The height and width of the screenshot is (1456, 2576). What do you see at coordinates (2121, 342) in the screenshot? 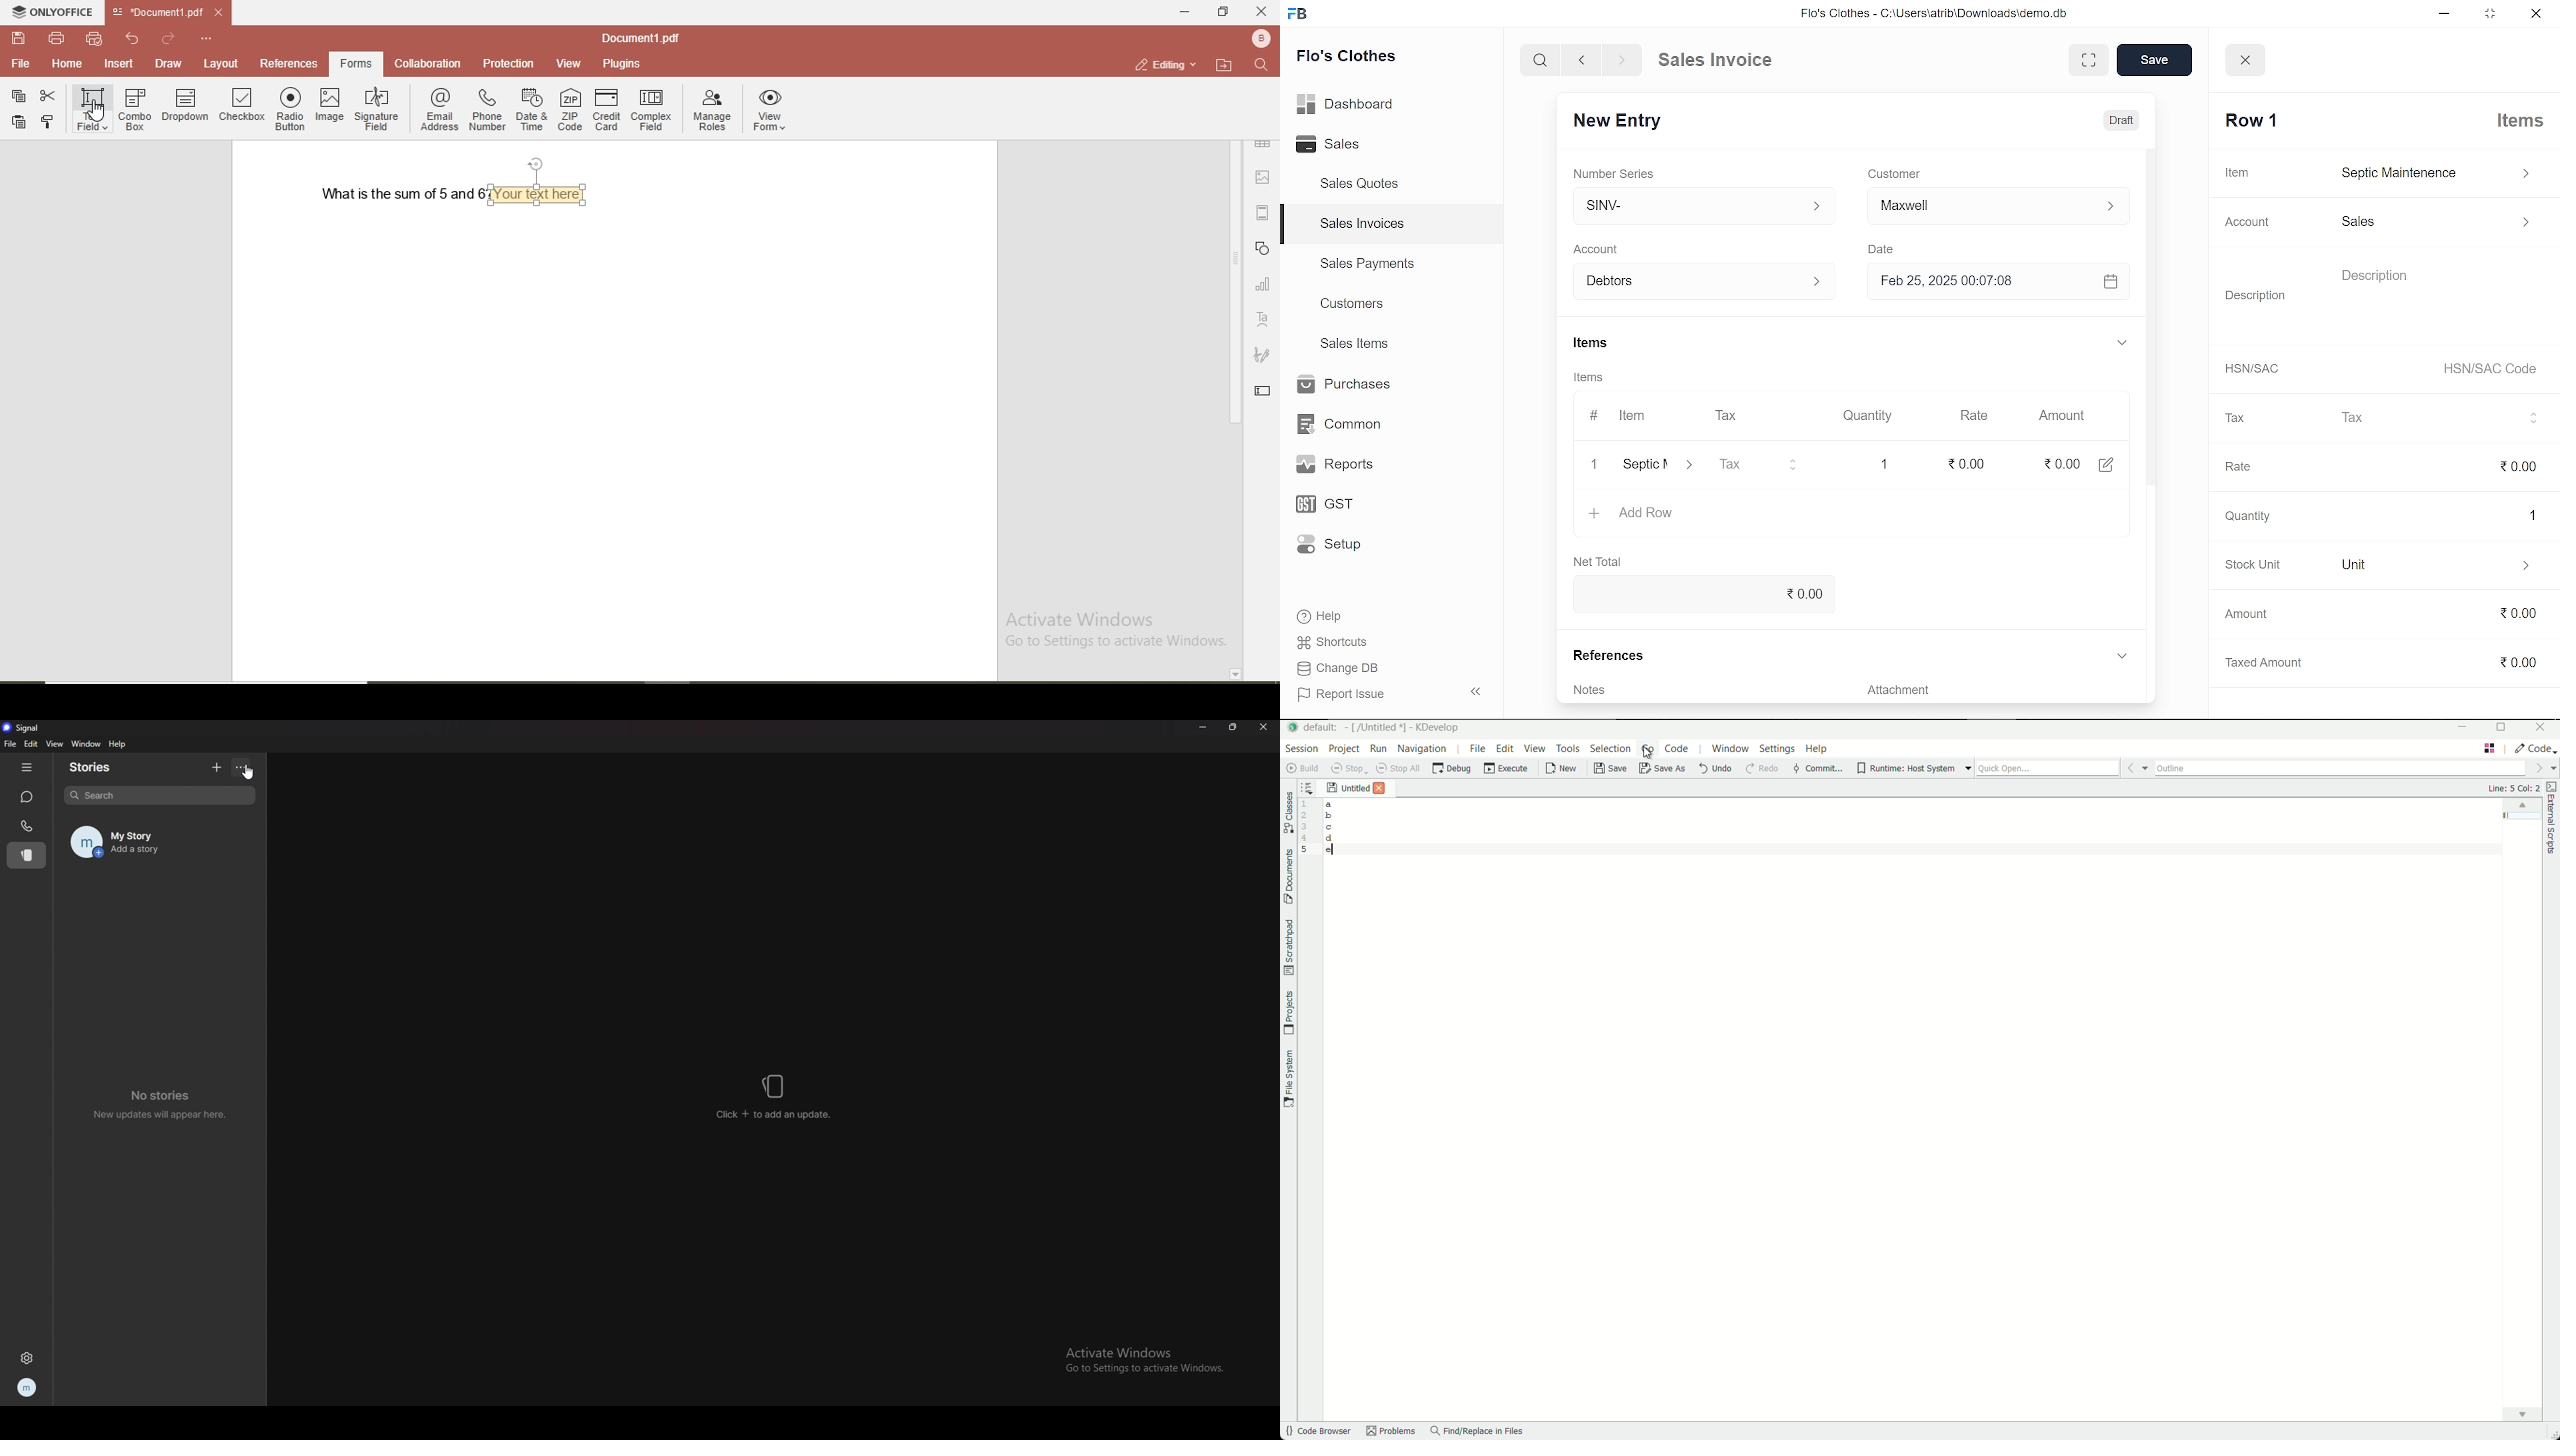
I see `expand` at bounding box center [2121, 342].